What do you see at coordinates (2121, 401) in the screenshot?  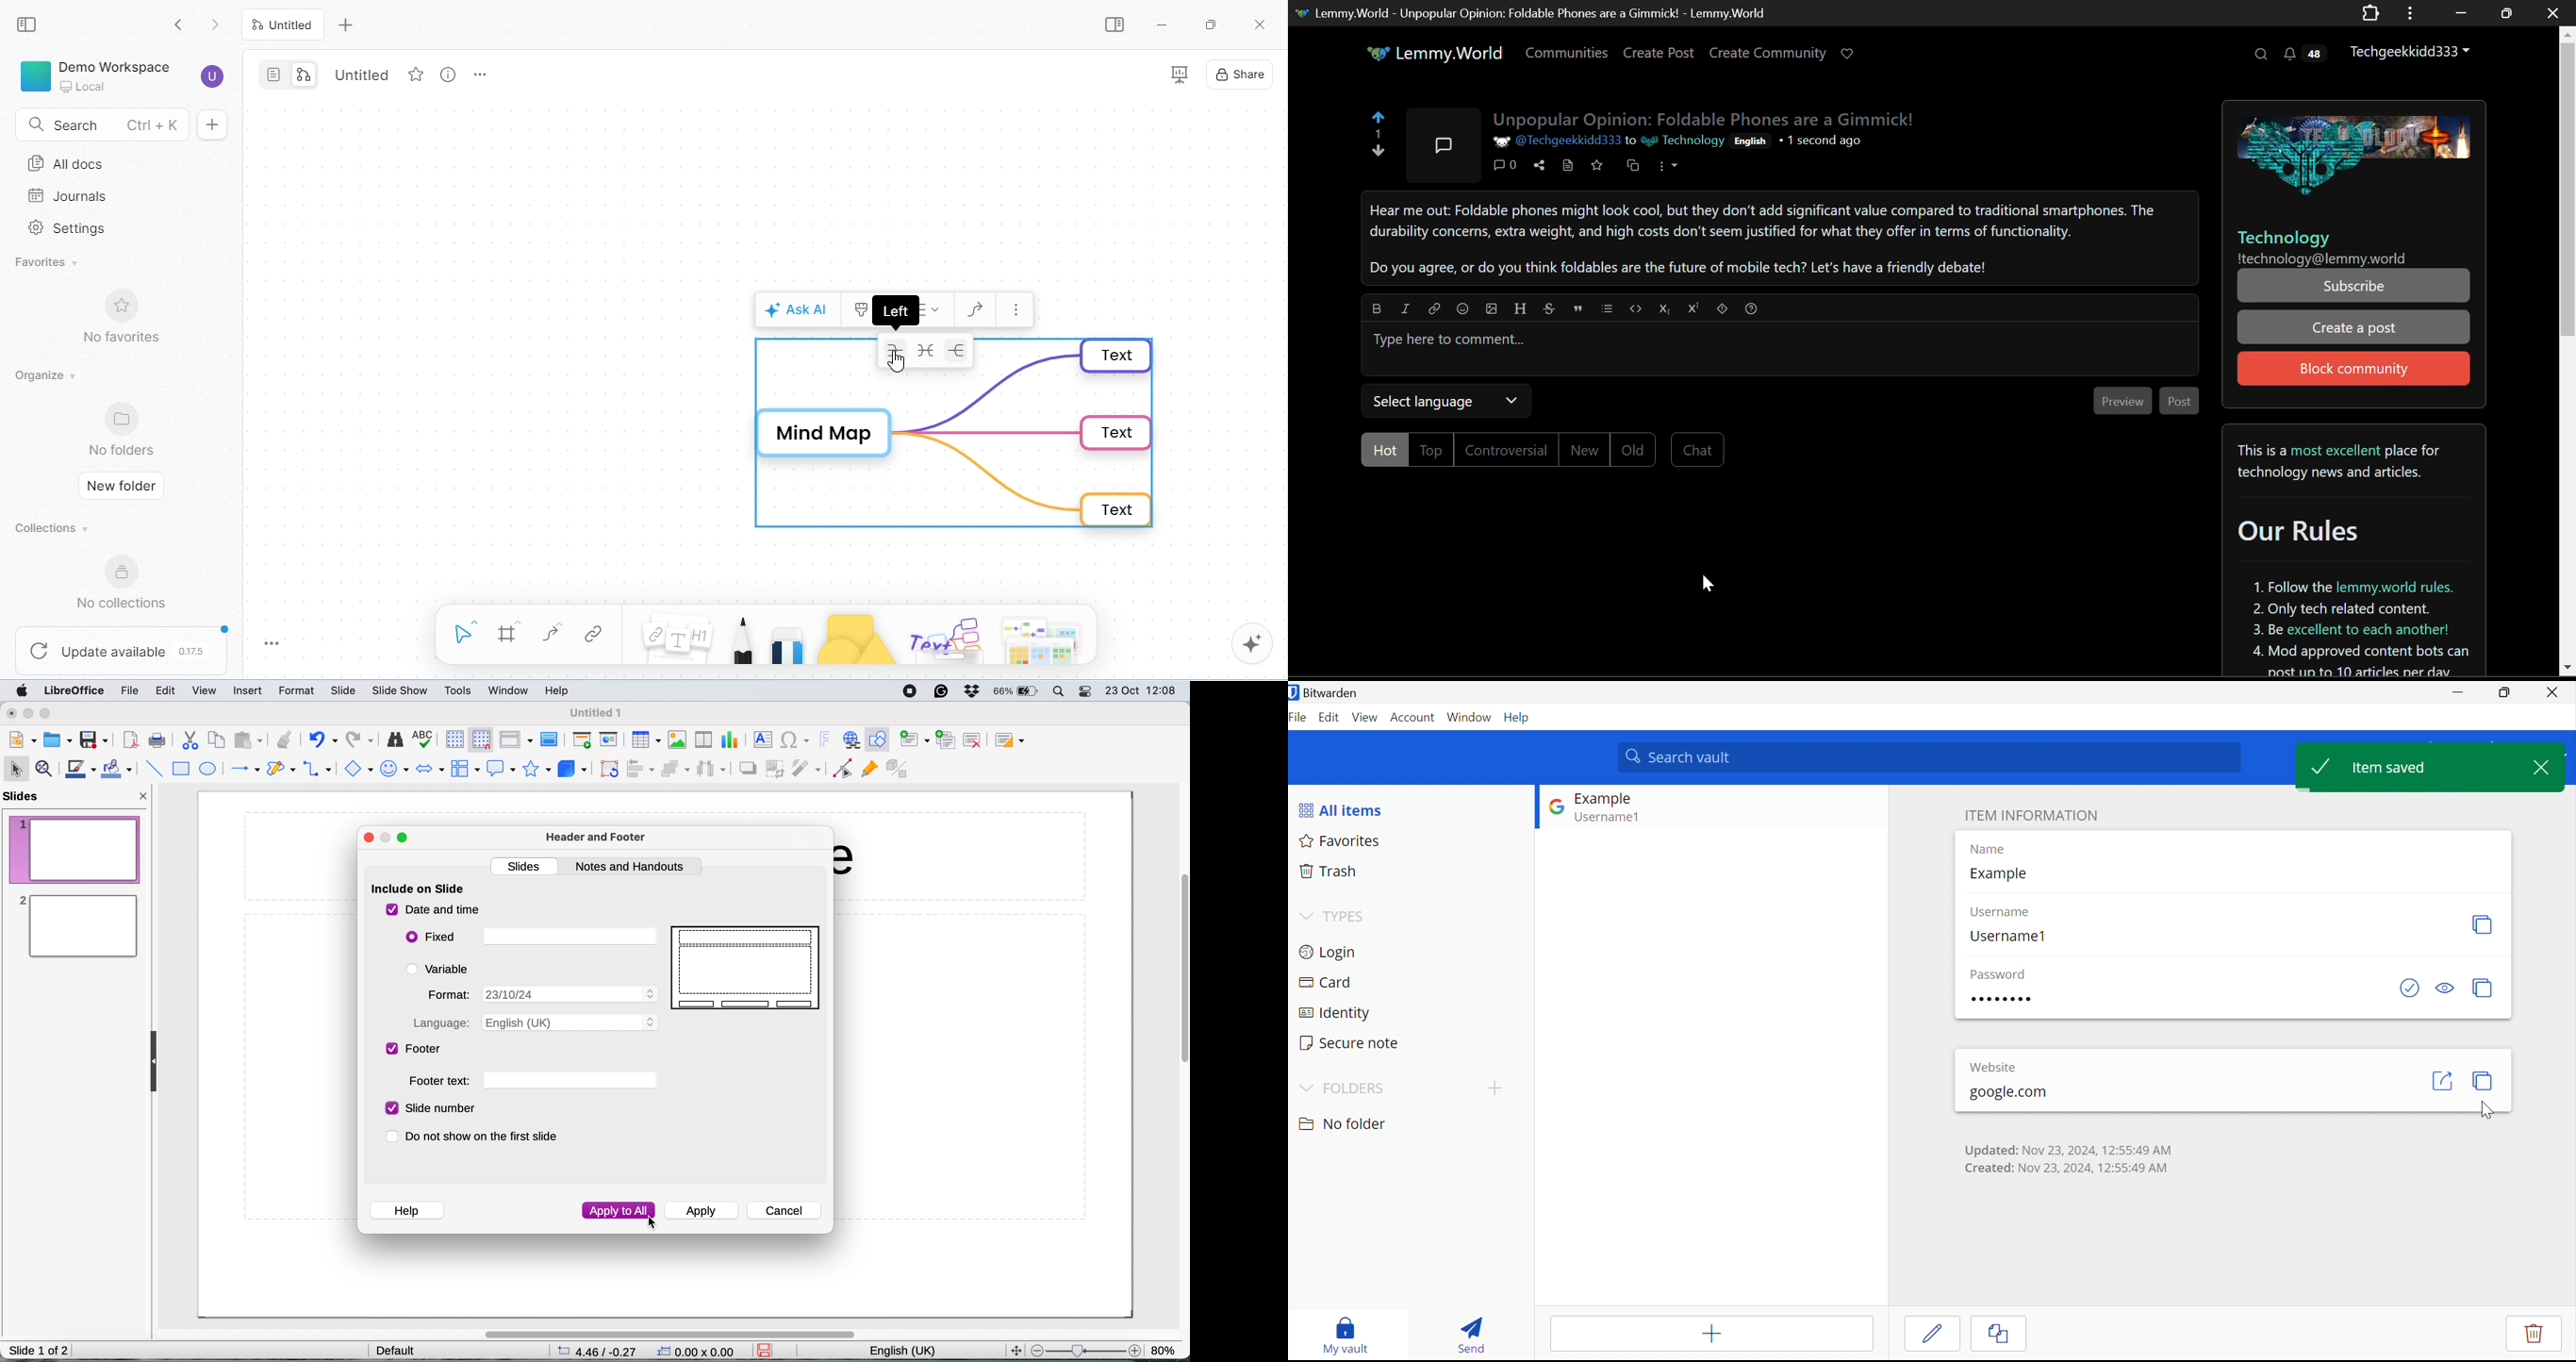 I see `Comment Preview` at bounding box center [2121, 401].